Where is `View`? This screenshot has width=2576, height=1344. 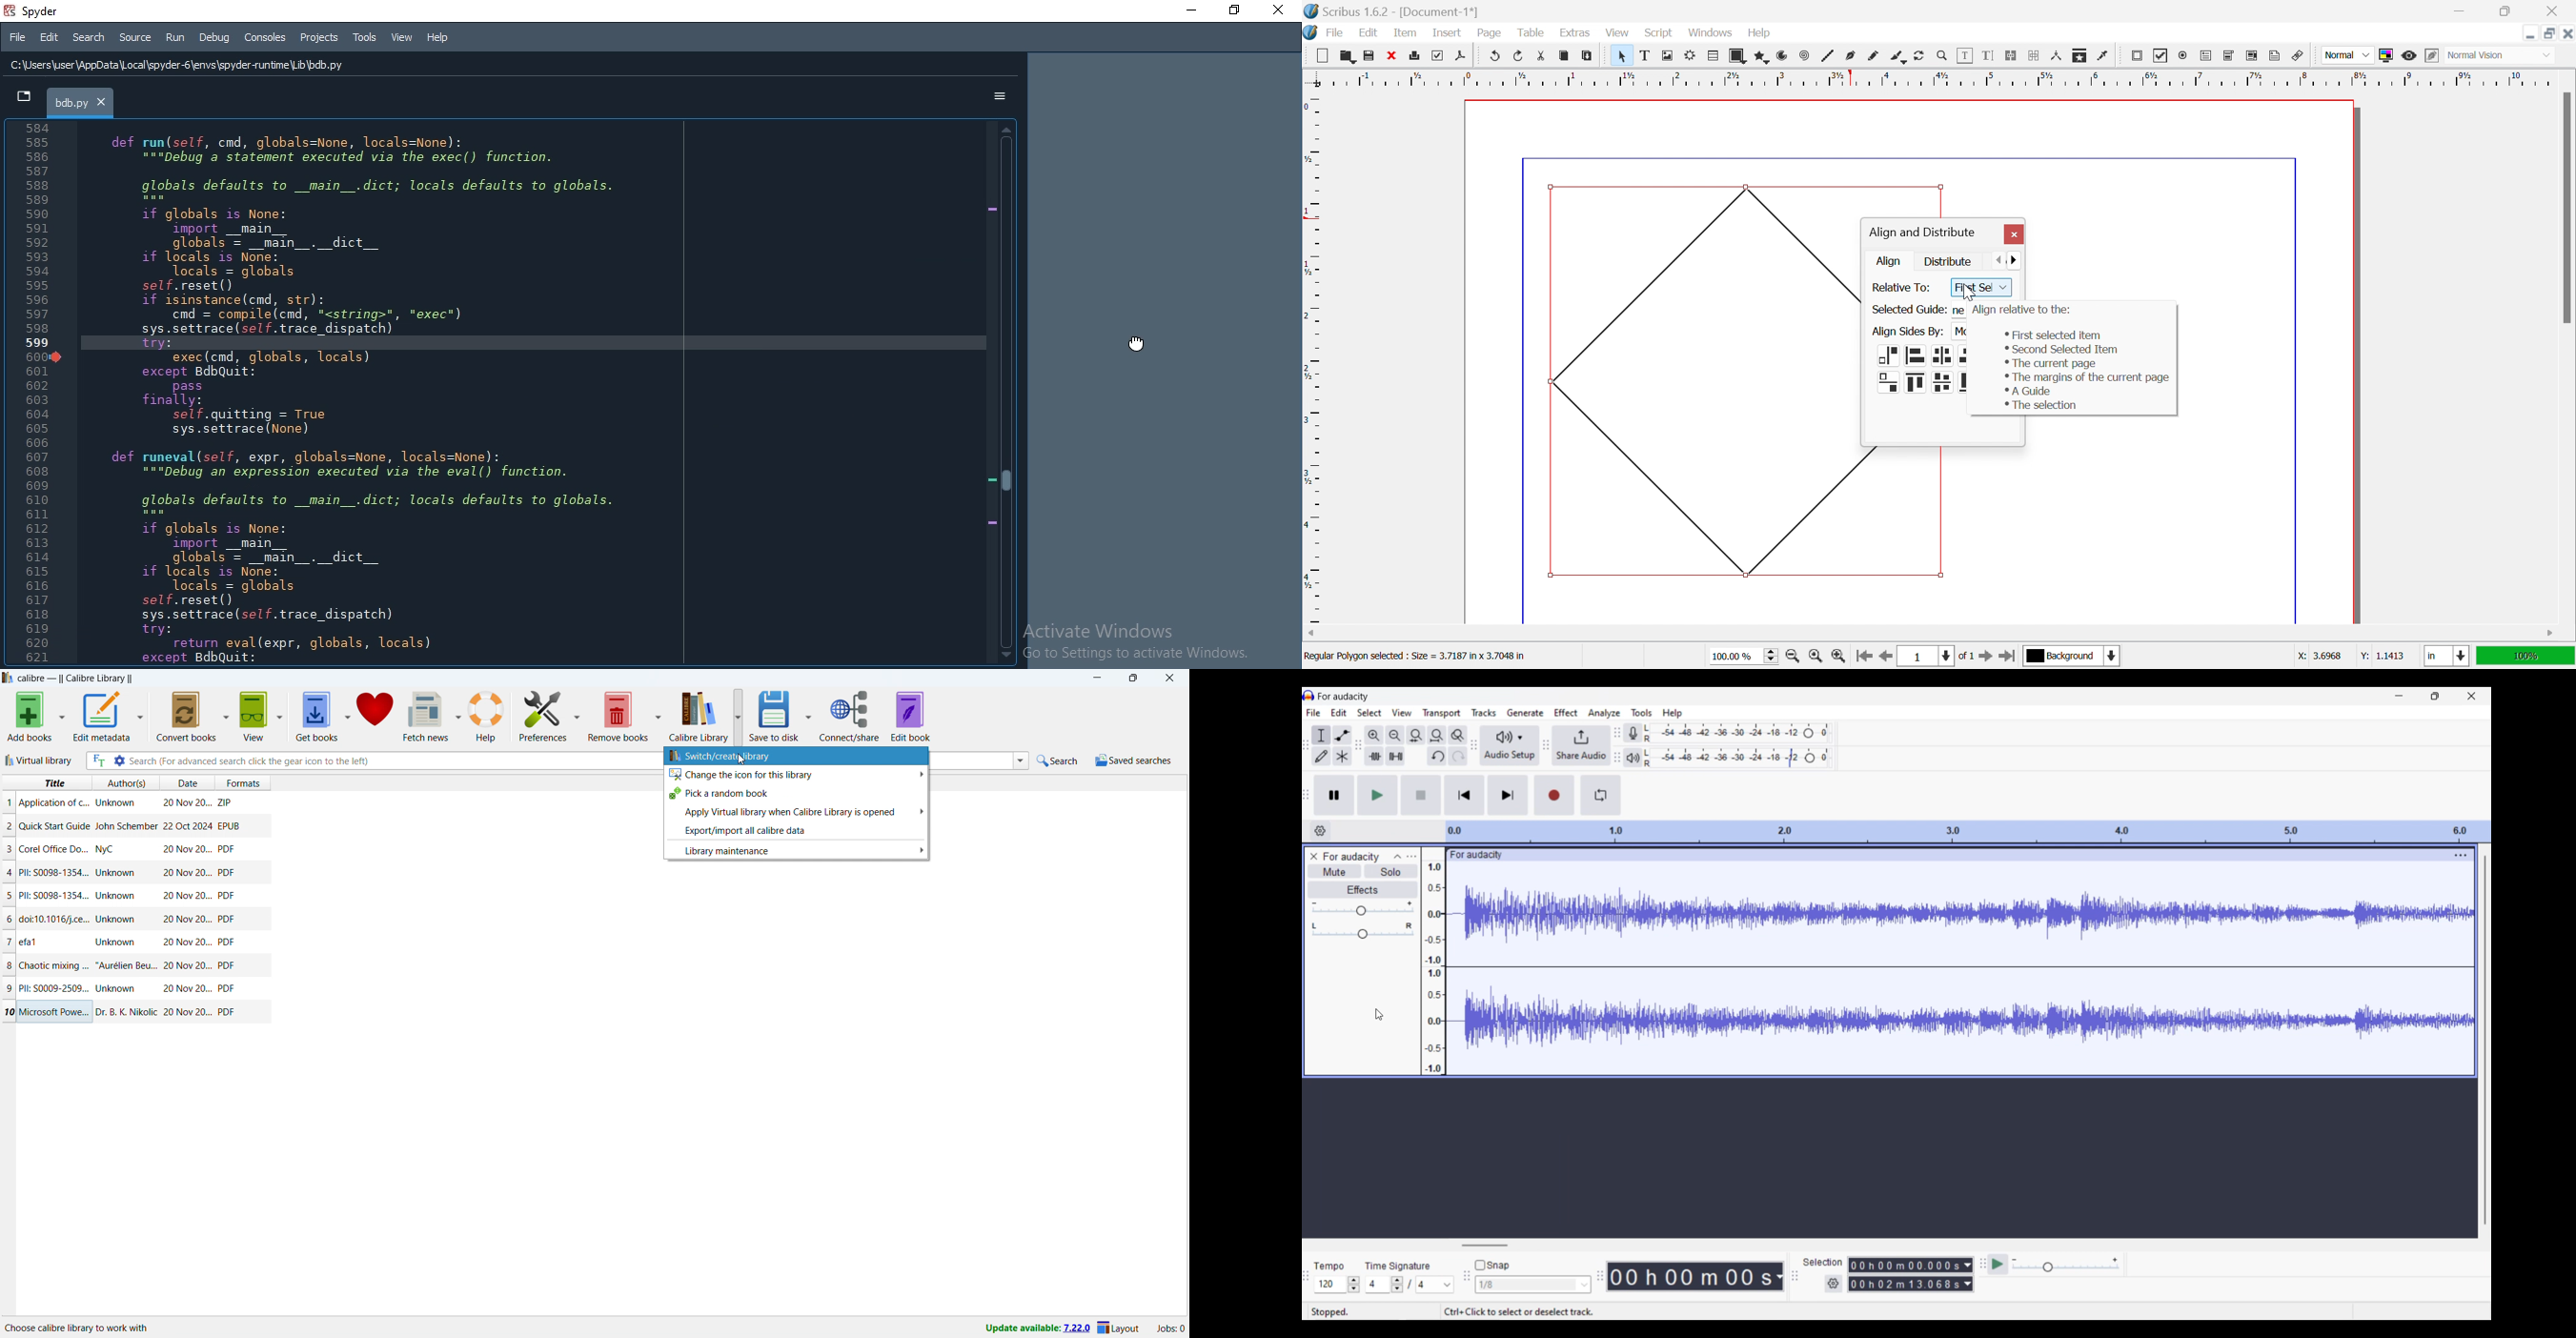 View is located at coordinates (1402, 712).